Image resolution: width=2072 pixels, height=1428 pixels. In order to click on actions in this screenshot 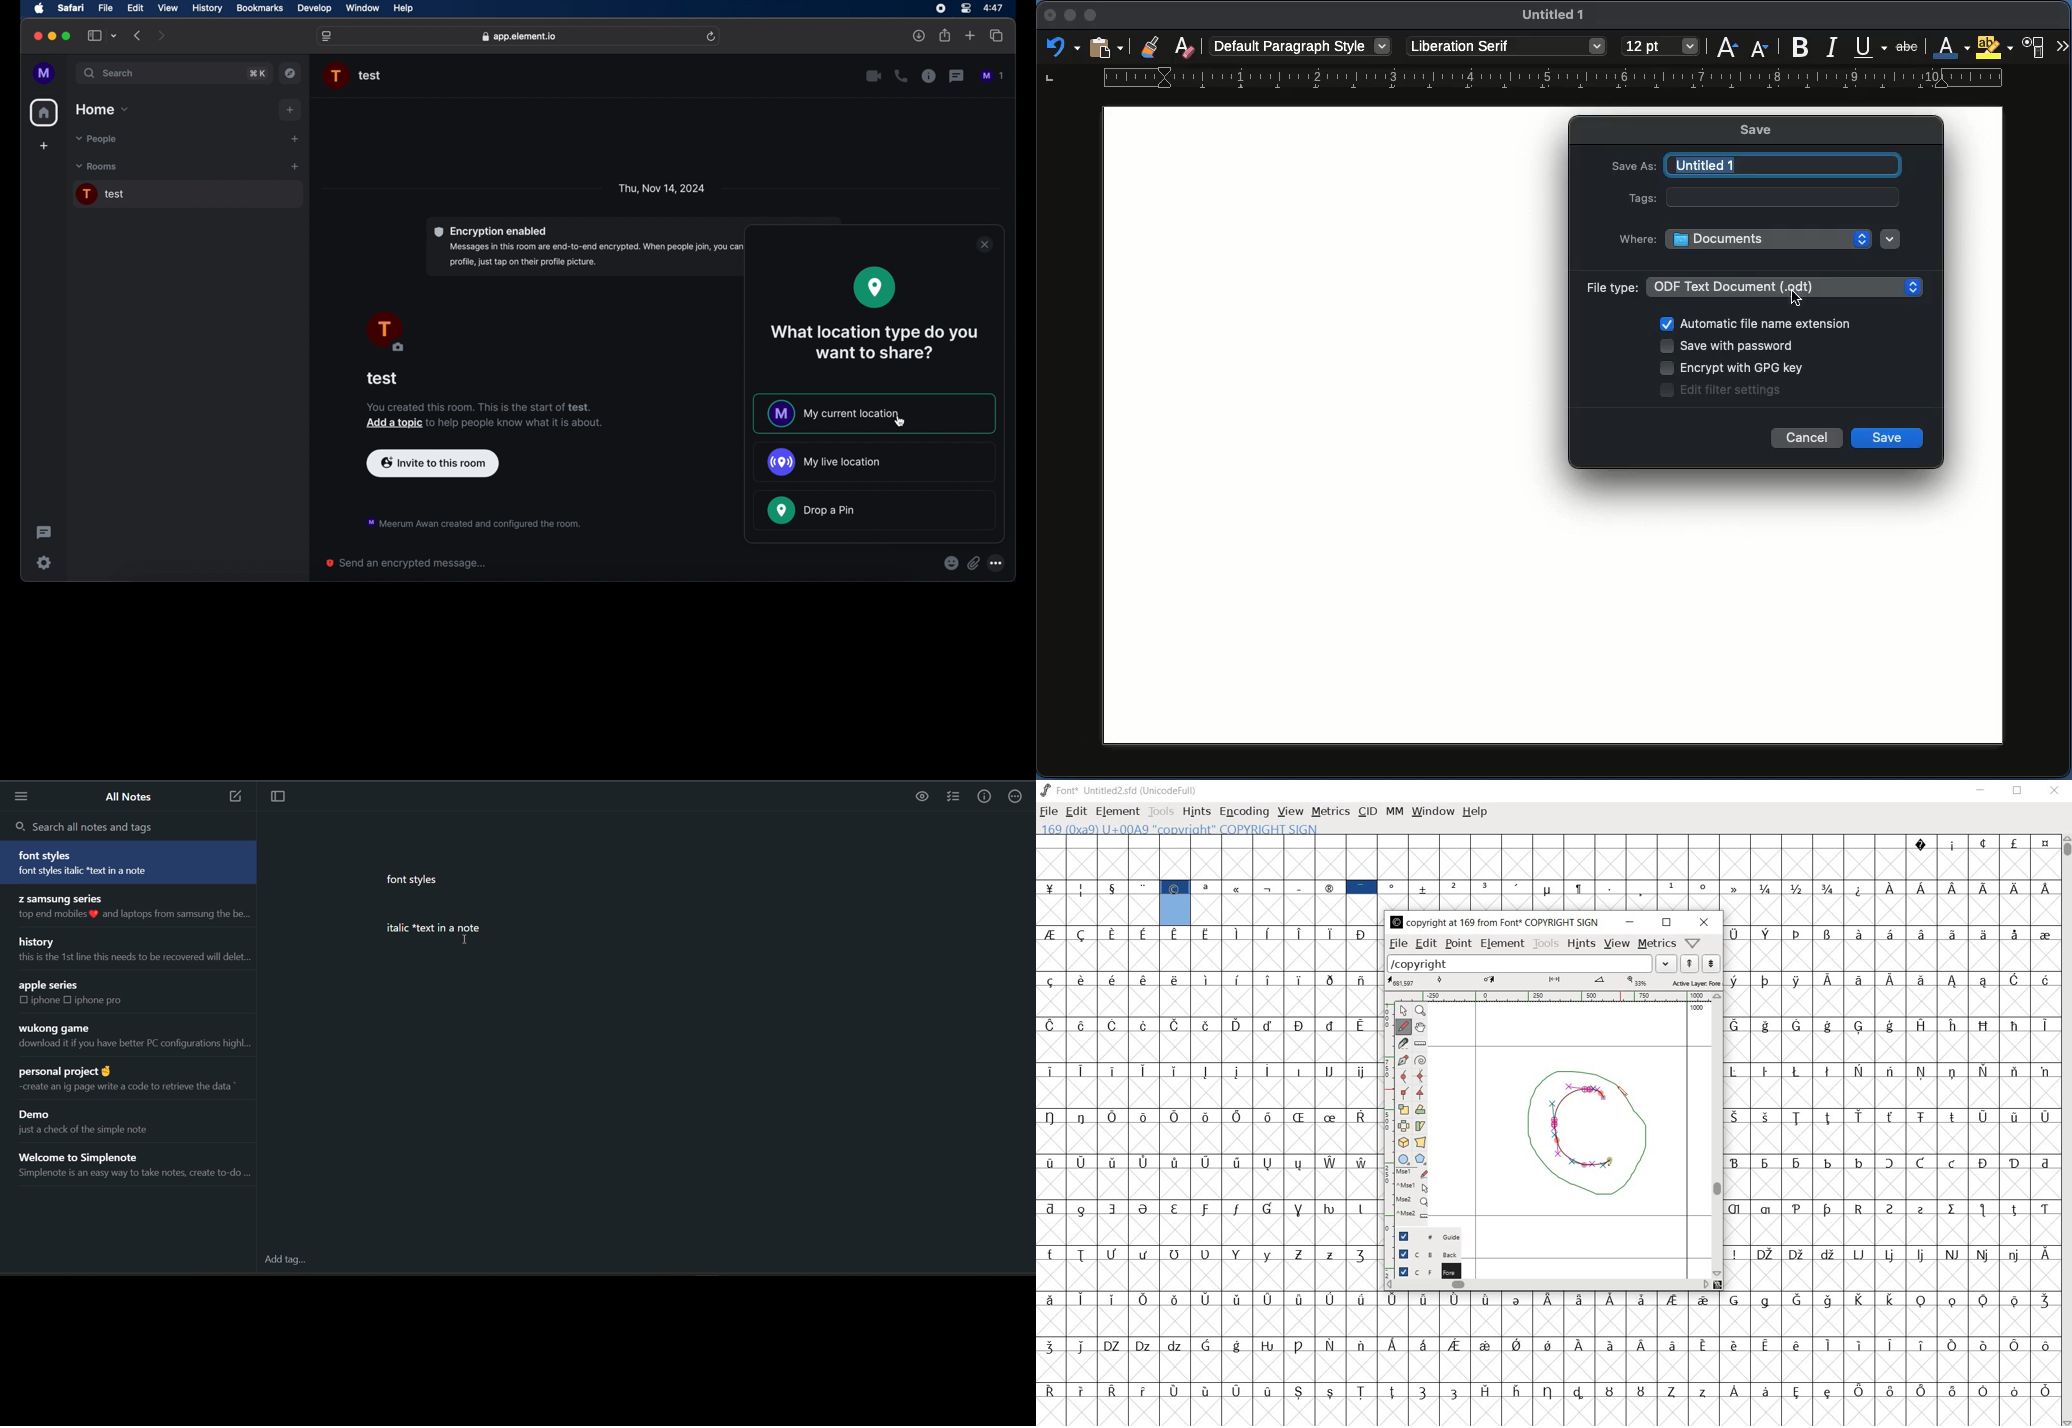, I will do `click(1018, 795)`.